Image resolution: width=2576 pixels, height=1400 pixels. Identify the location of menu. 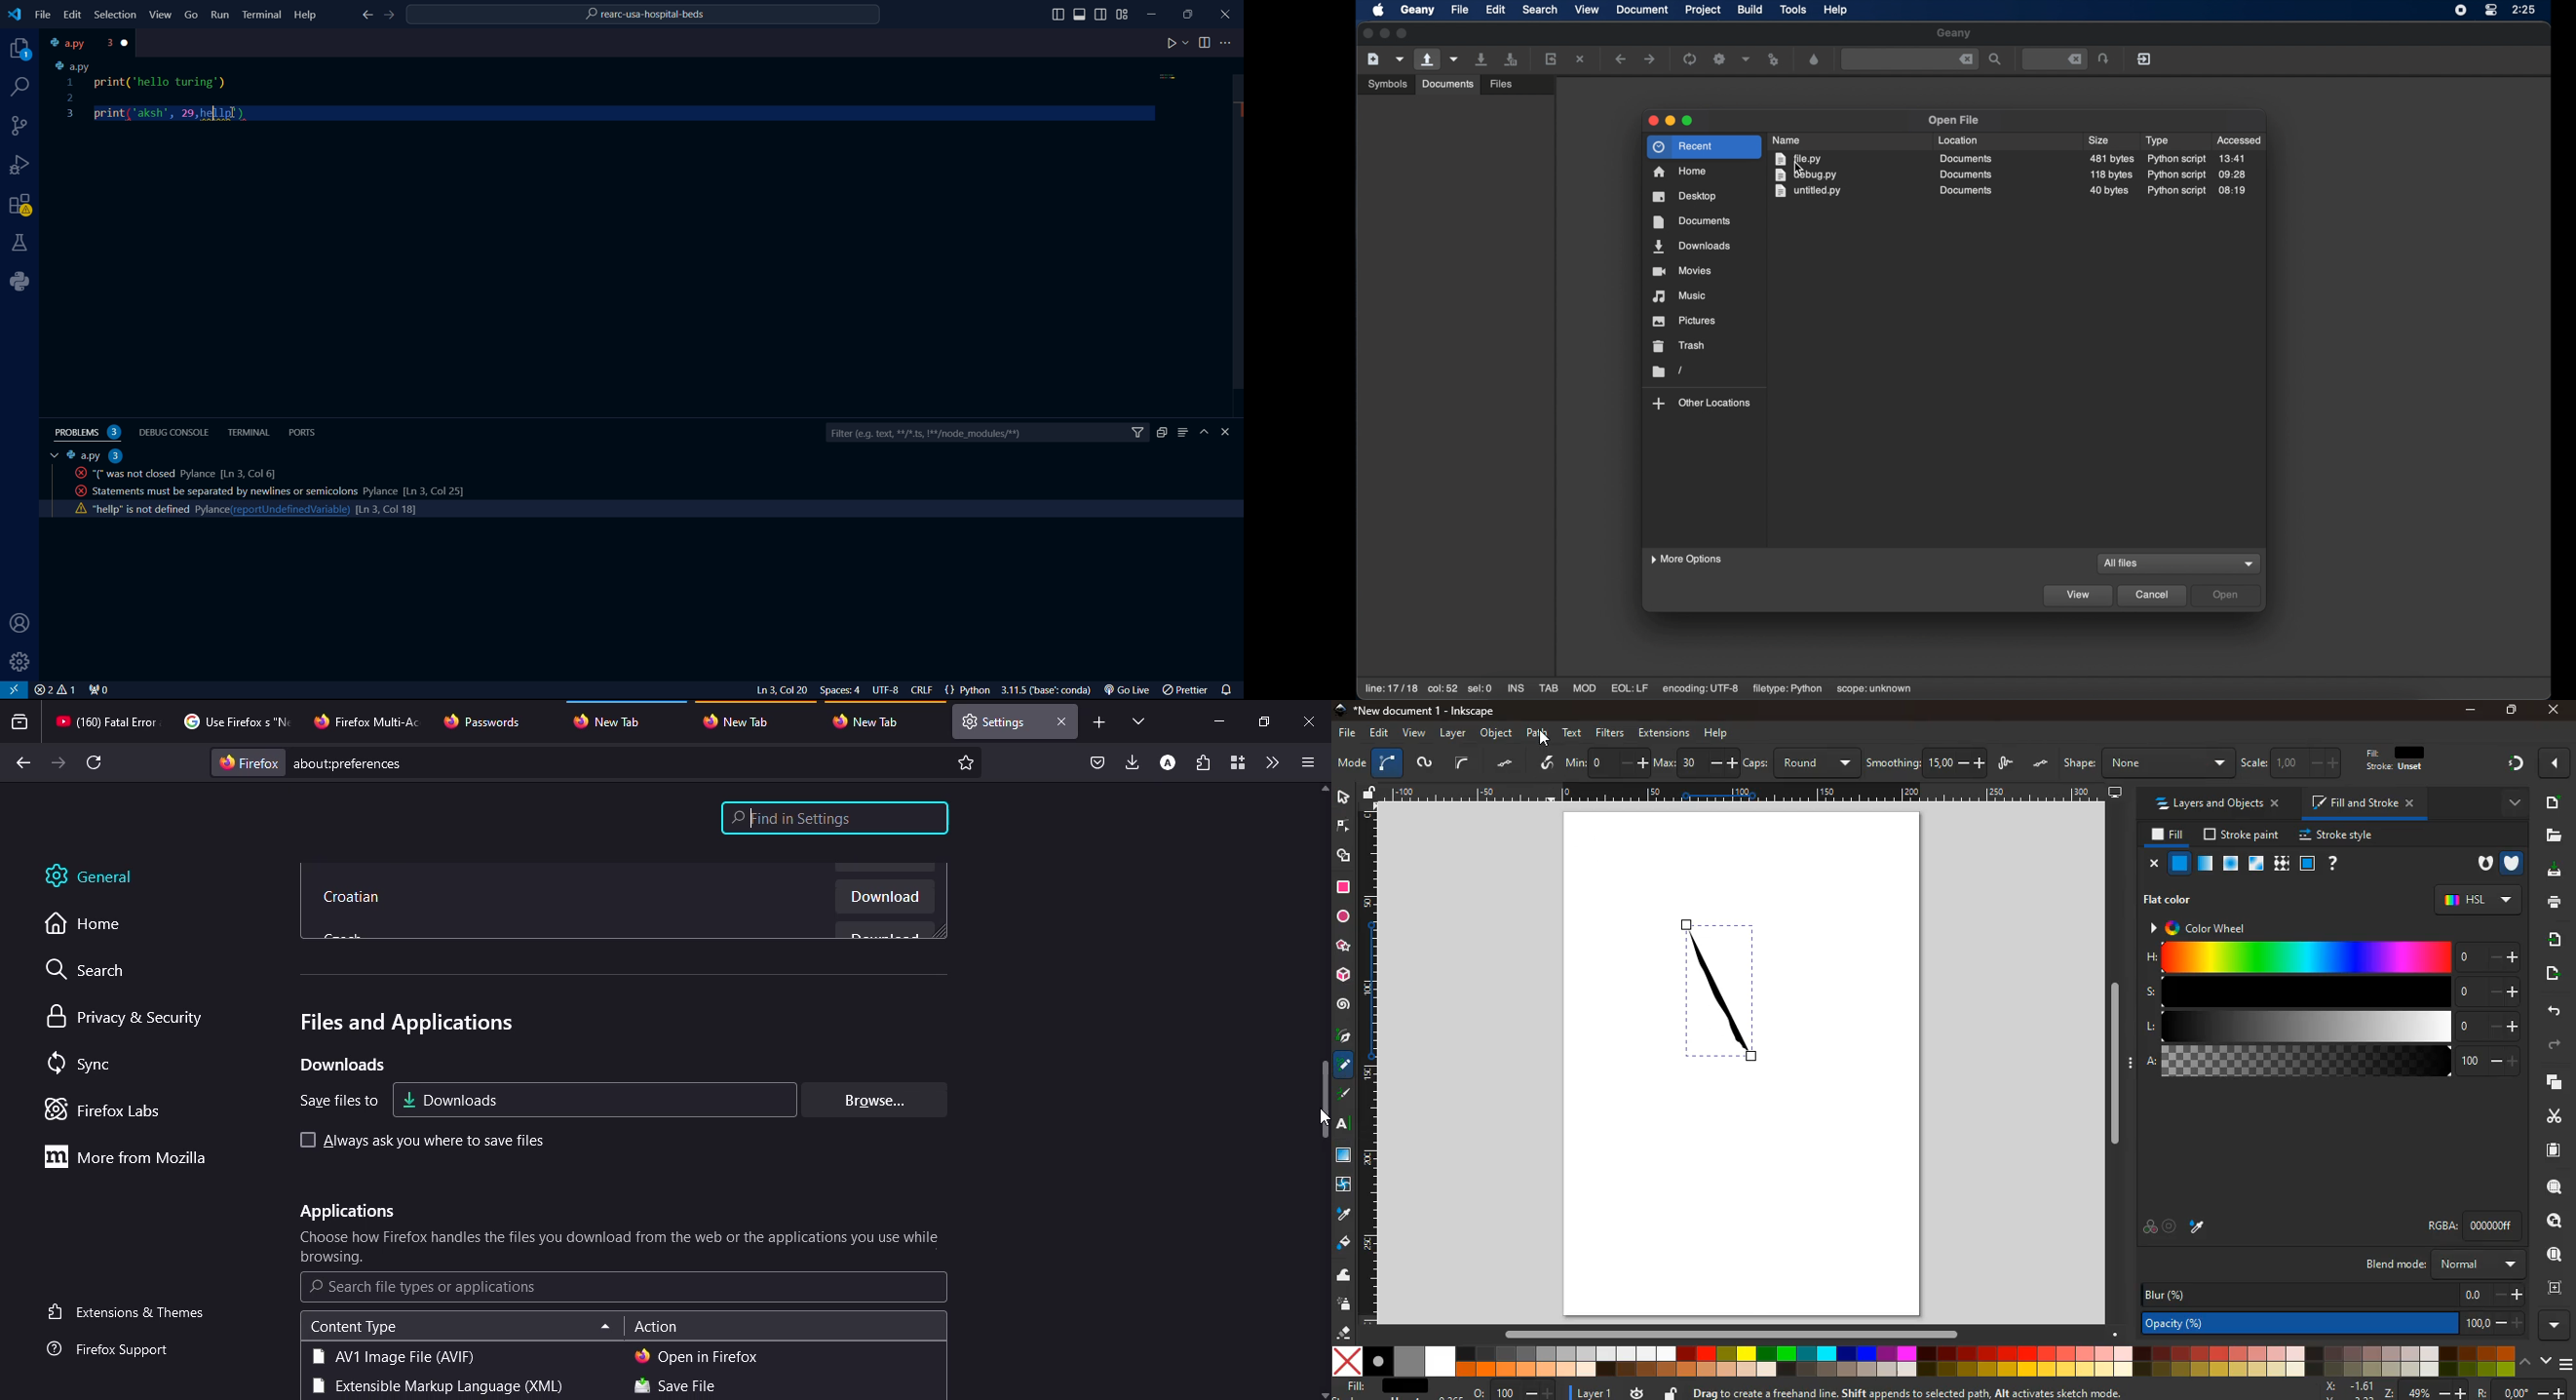
(1304, 762).